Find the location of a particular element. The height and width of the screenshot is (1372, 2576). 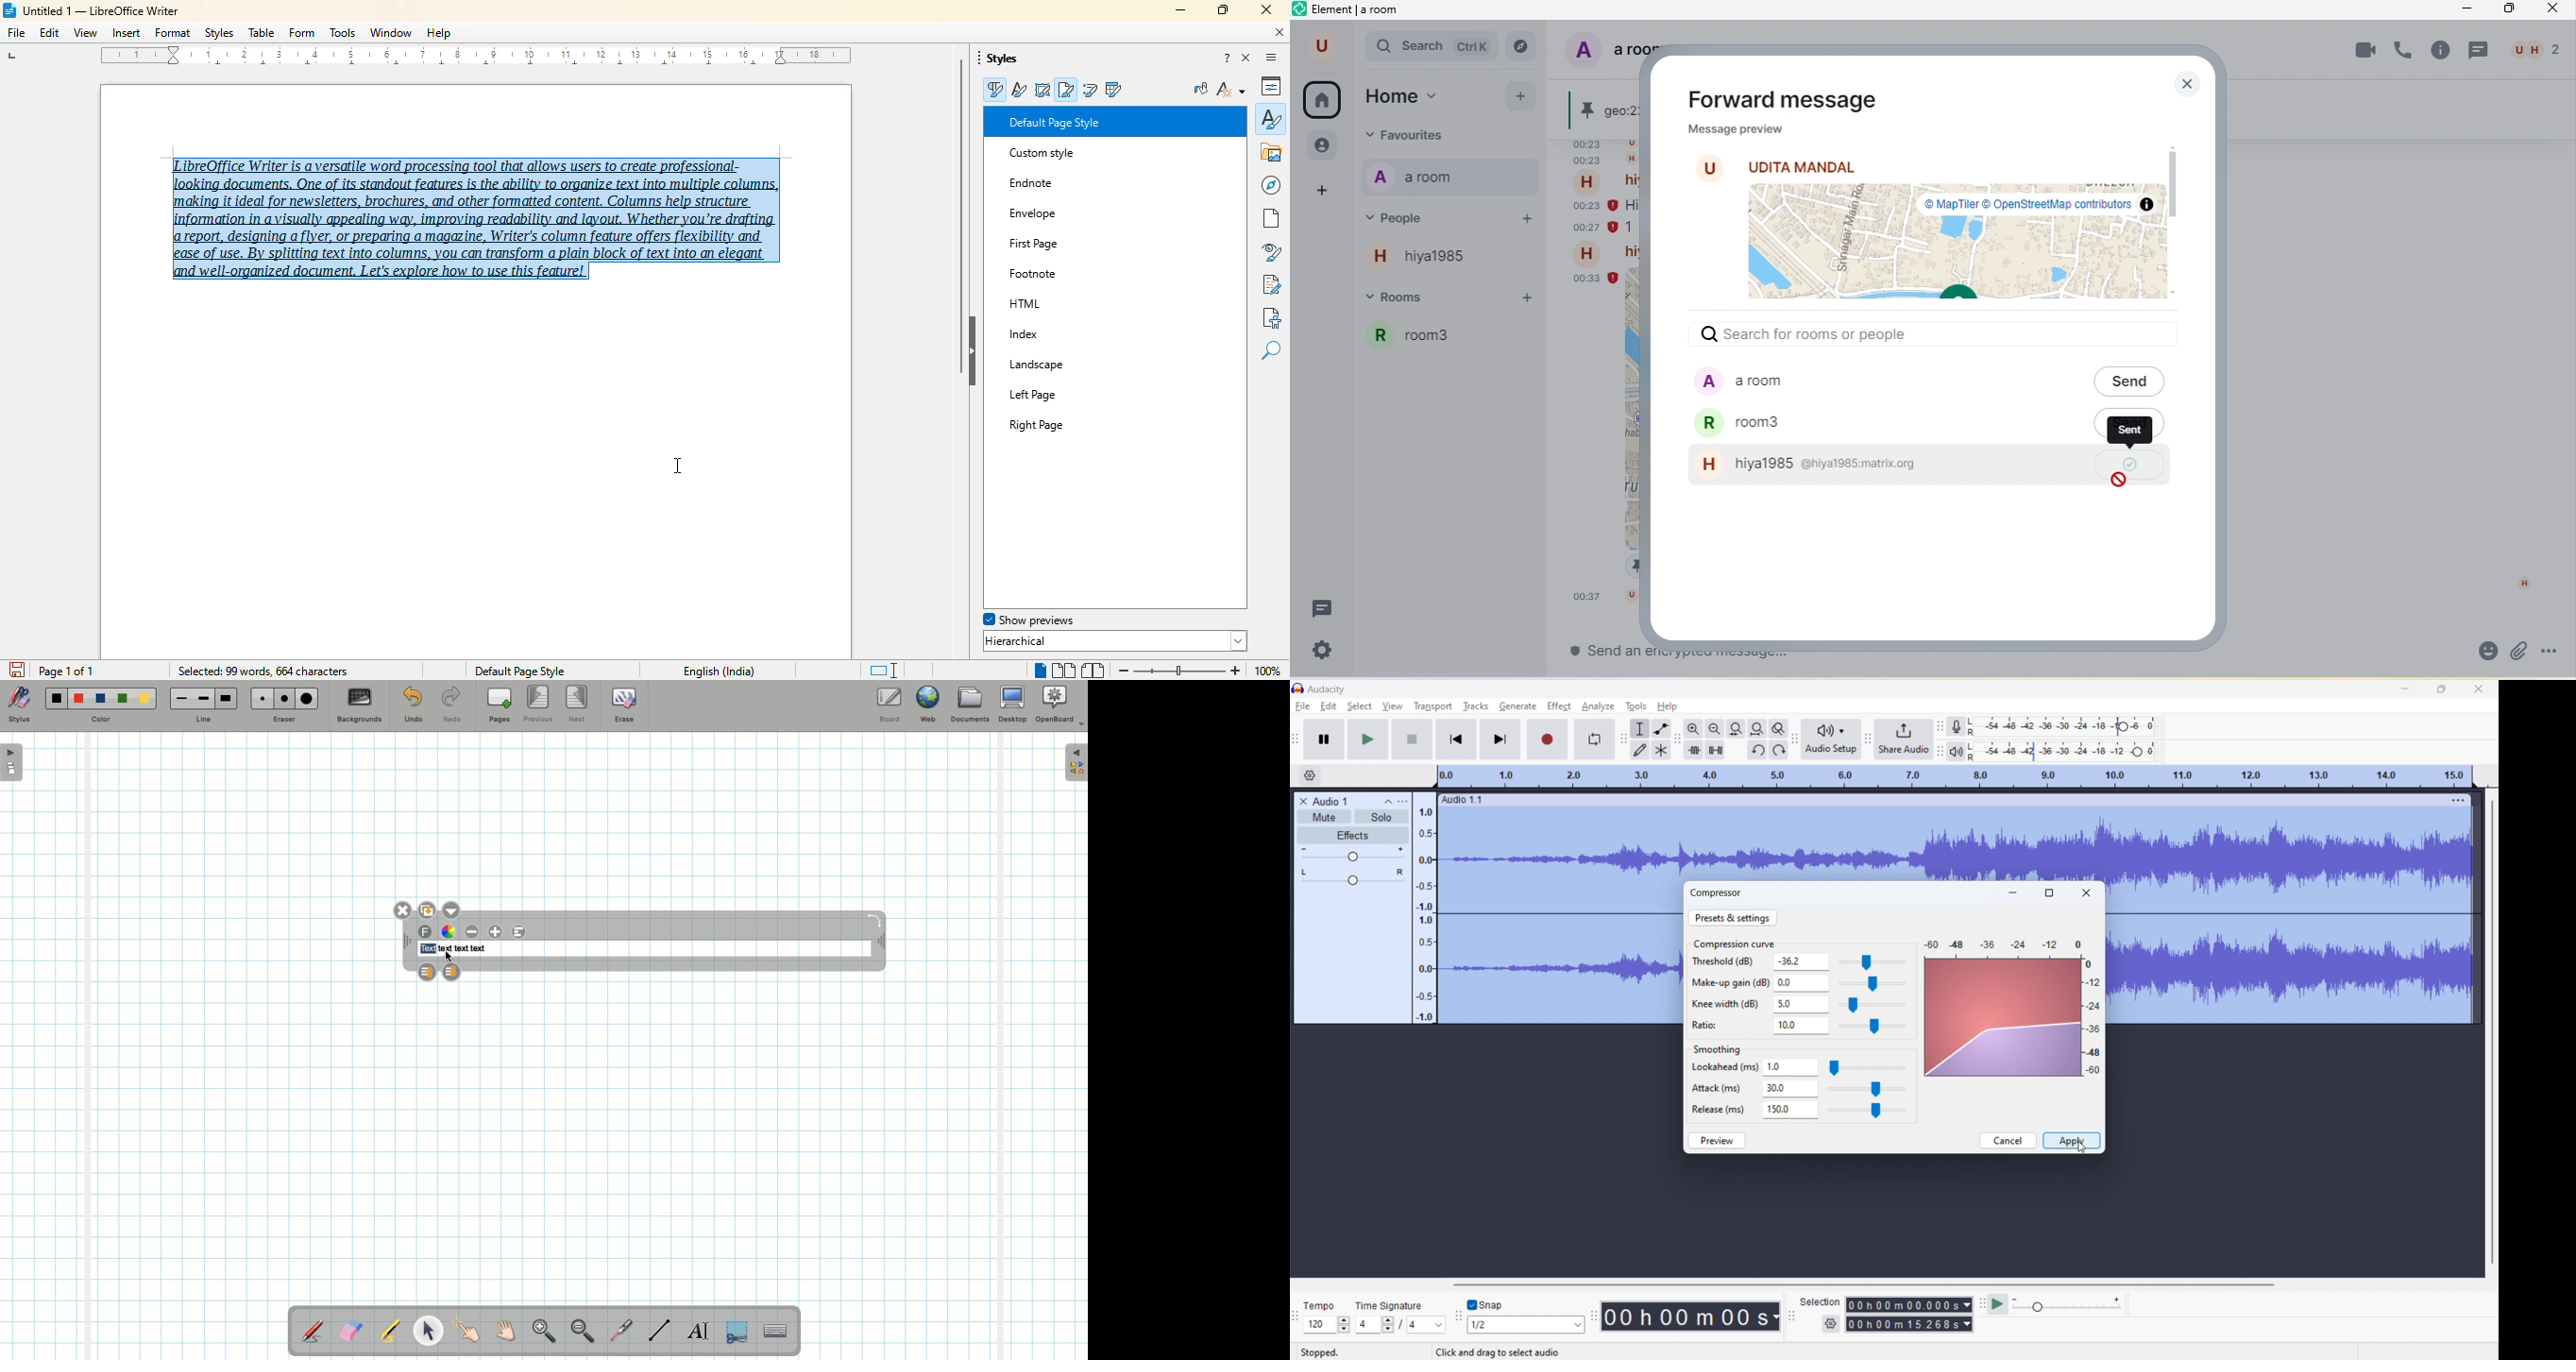

tools is located at coordinates (343, 33).